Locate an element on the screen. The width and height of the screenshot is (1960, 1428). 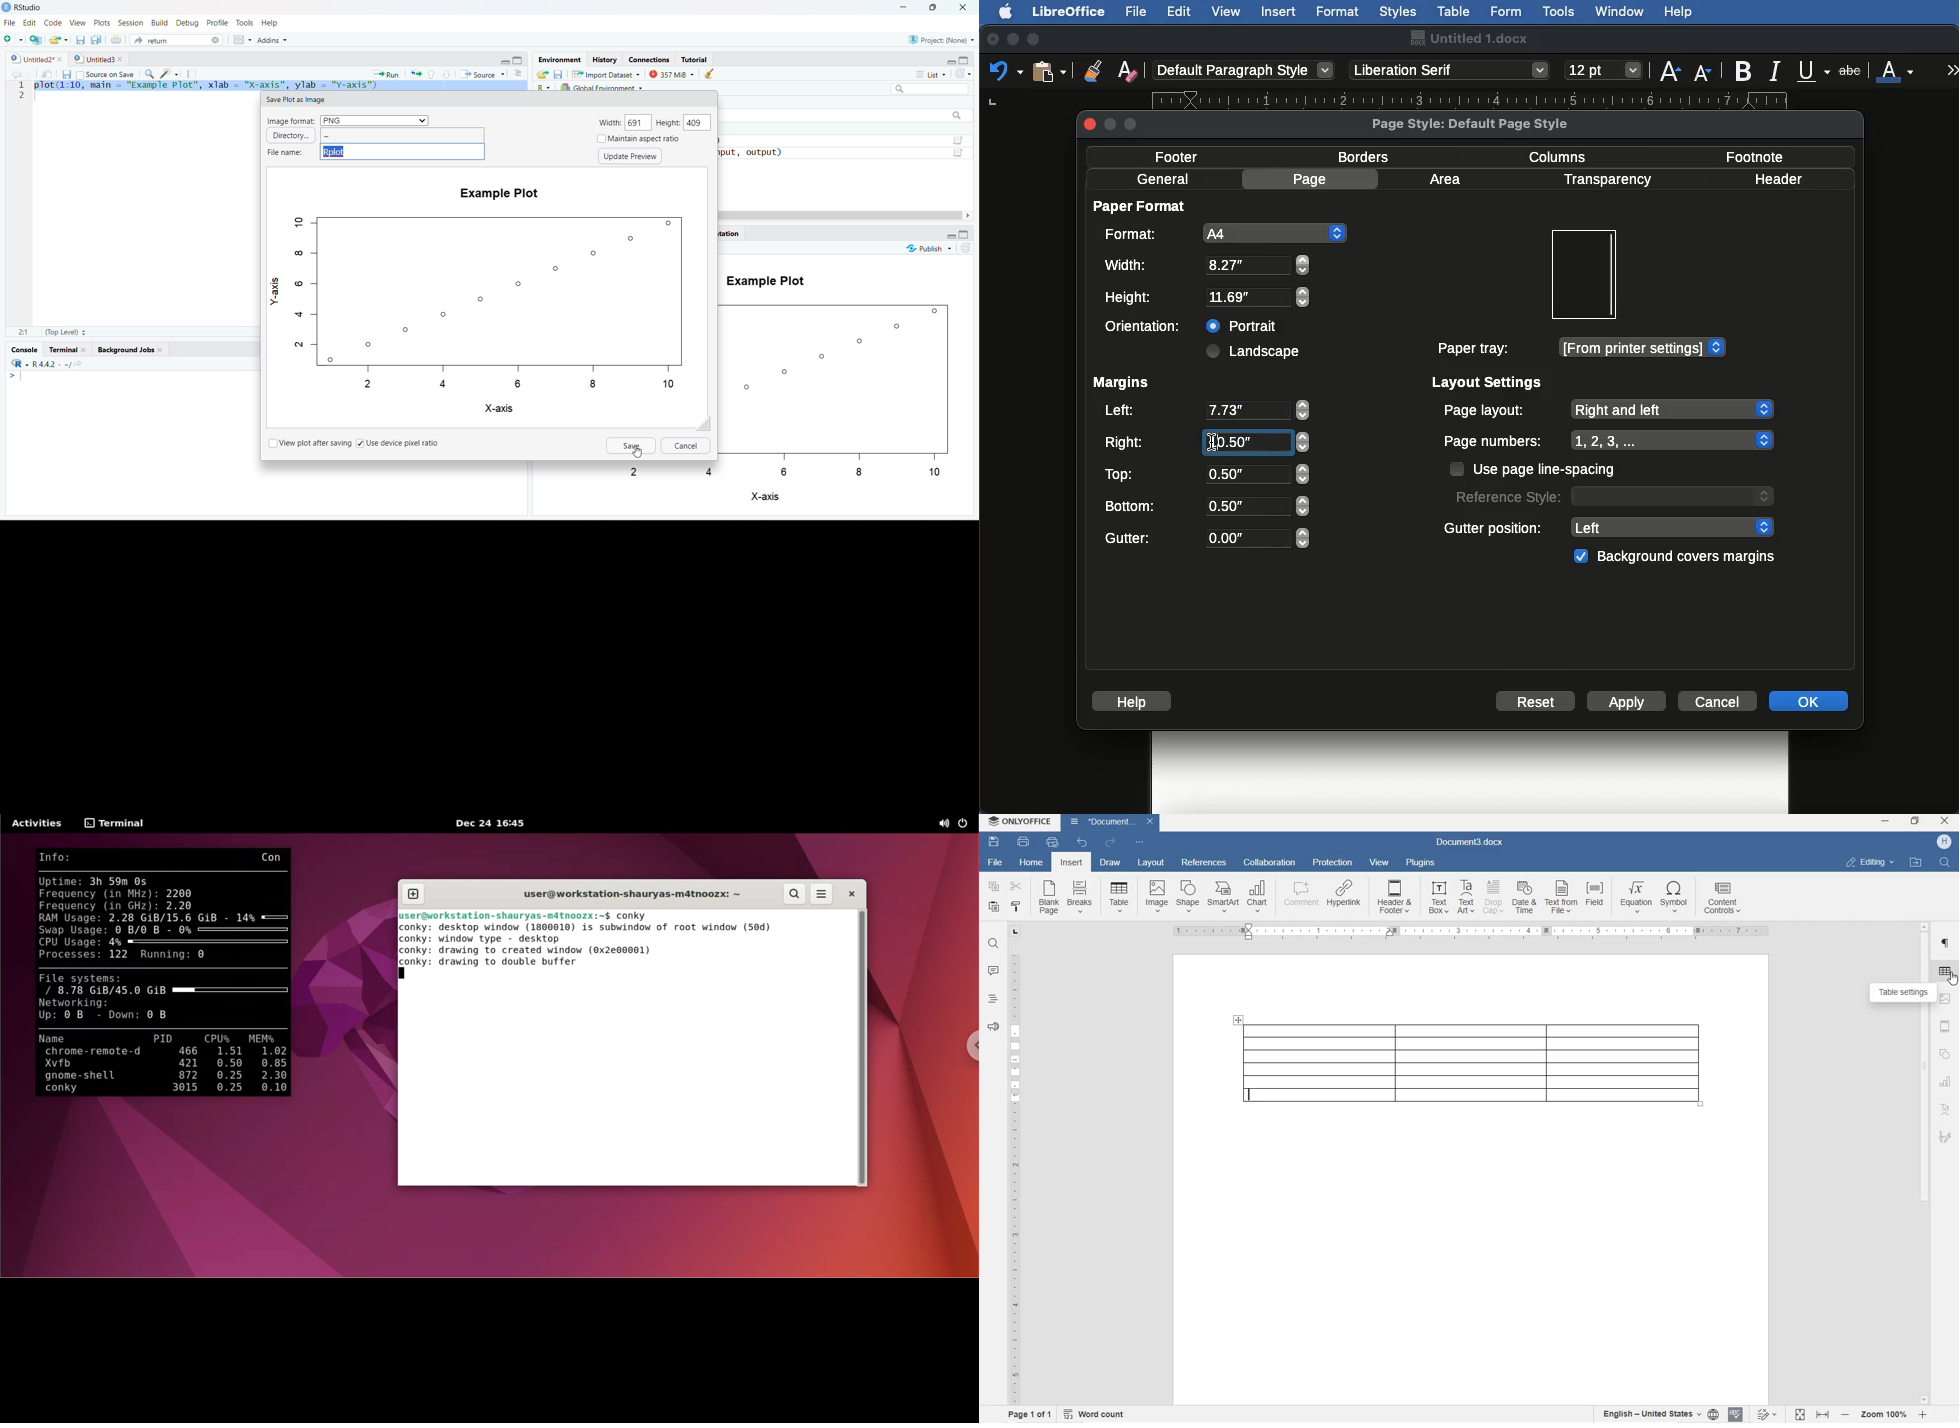
MINIMIZE is located at coordinates (1886, 821).